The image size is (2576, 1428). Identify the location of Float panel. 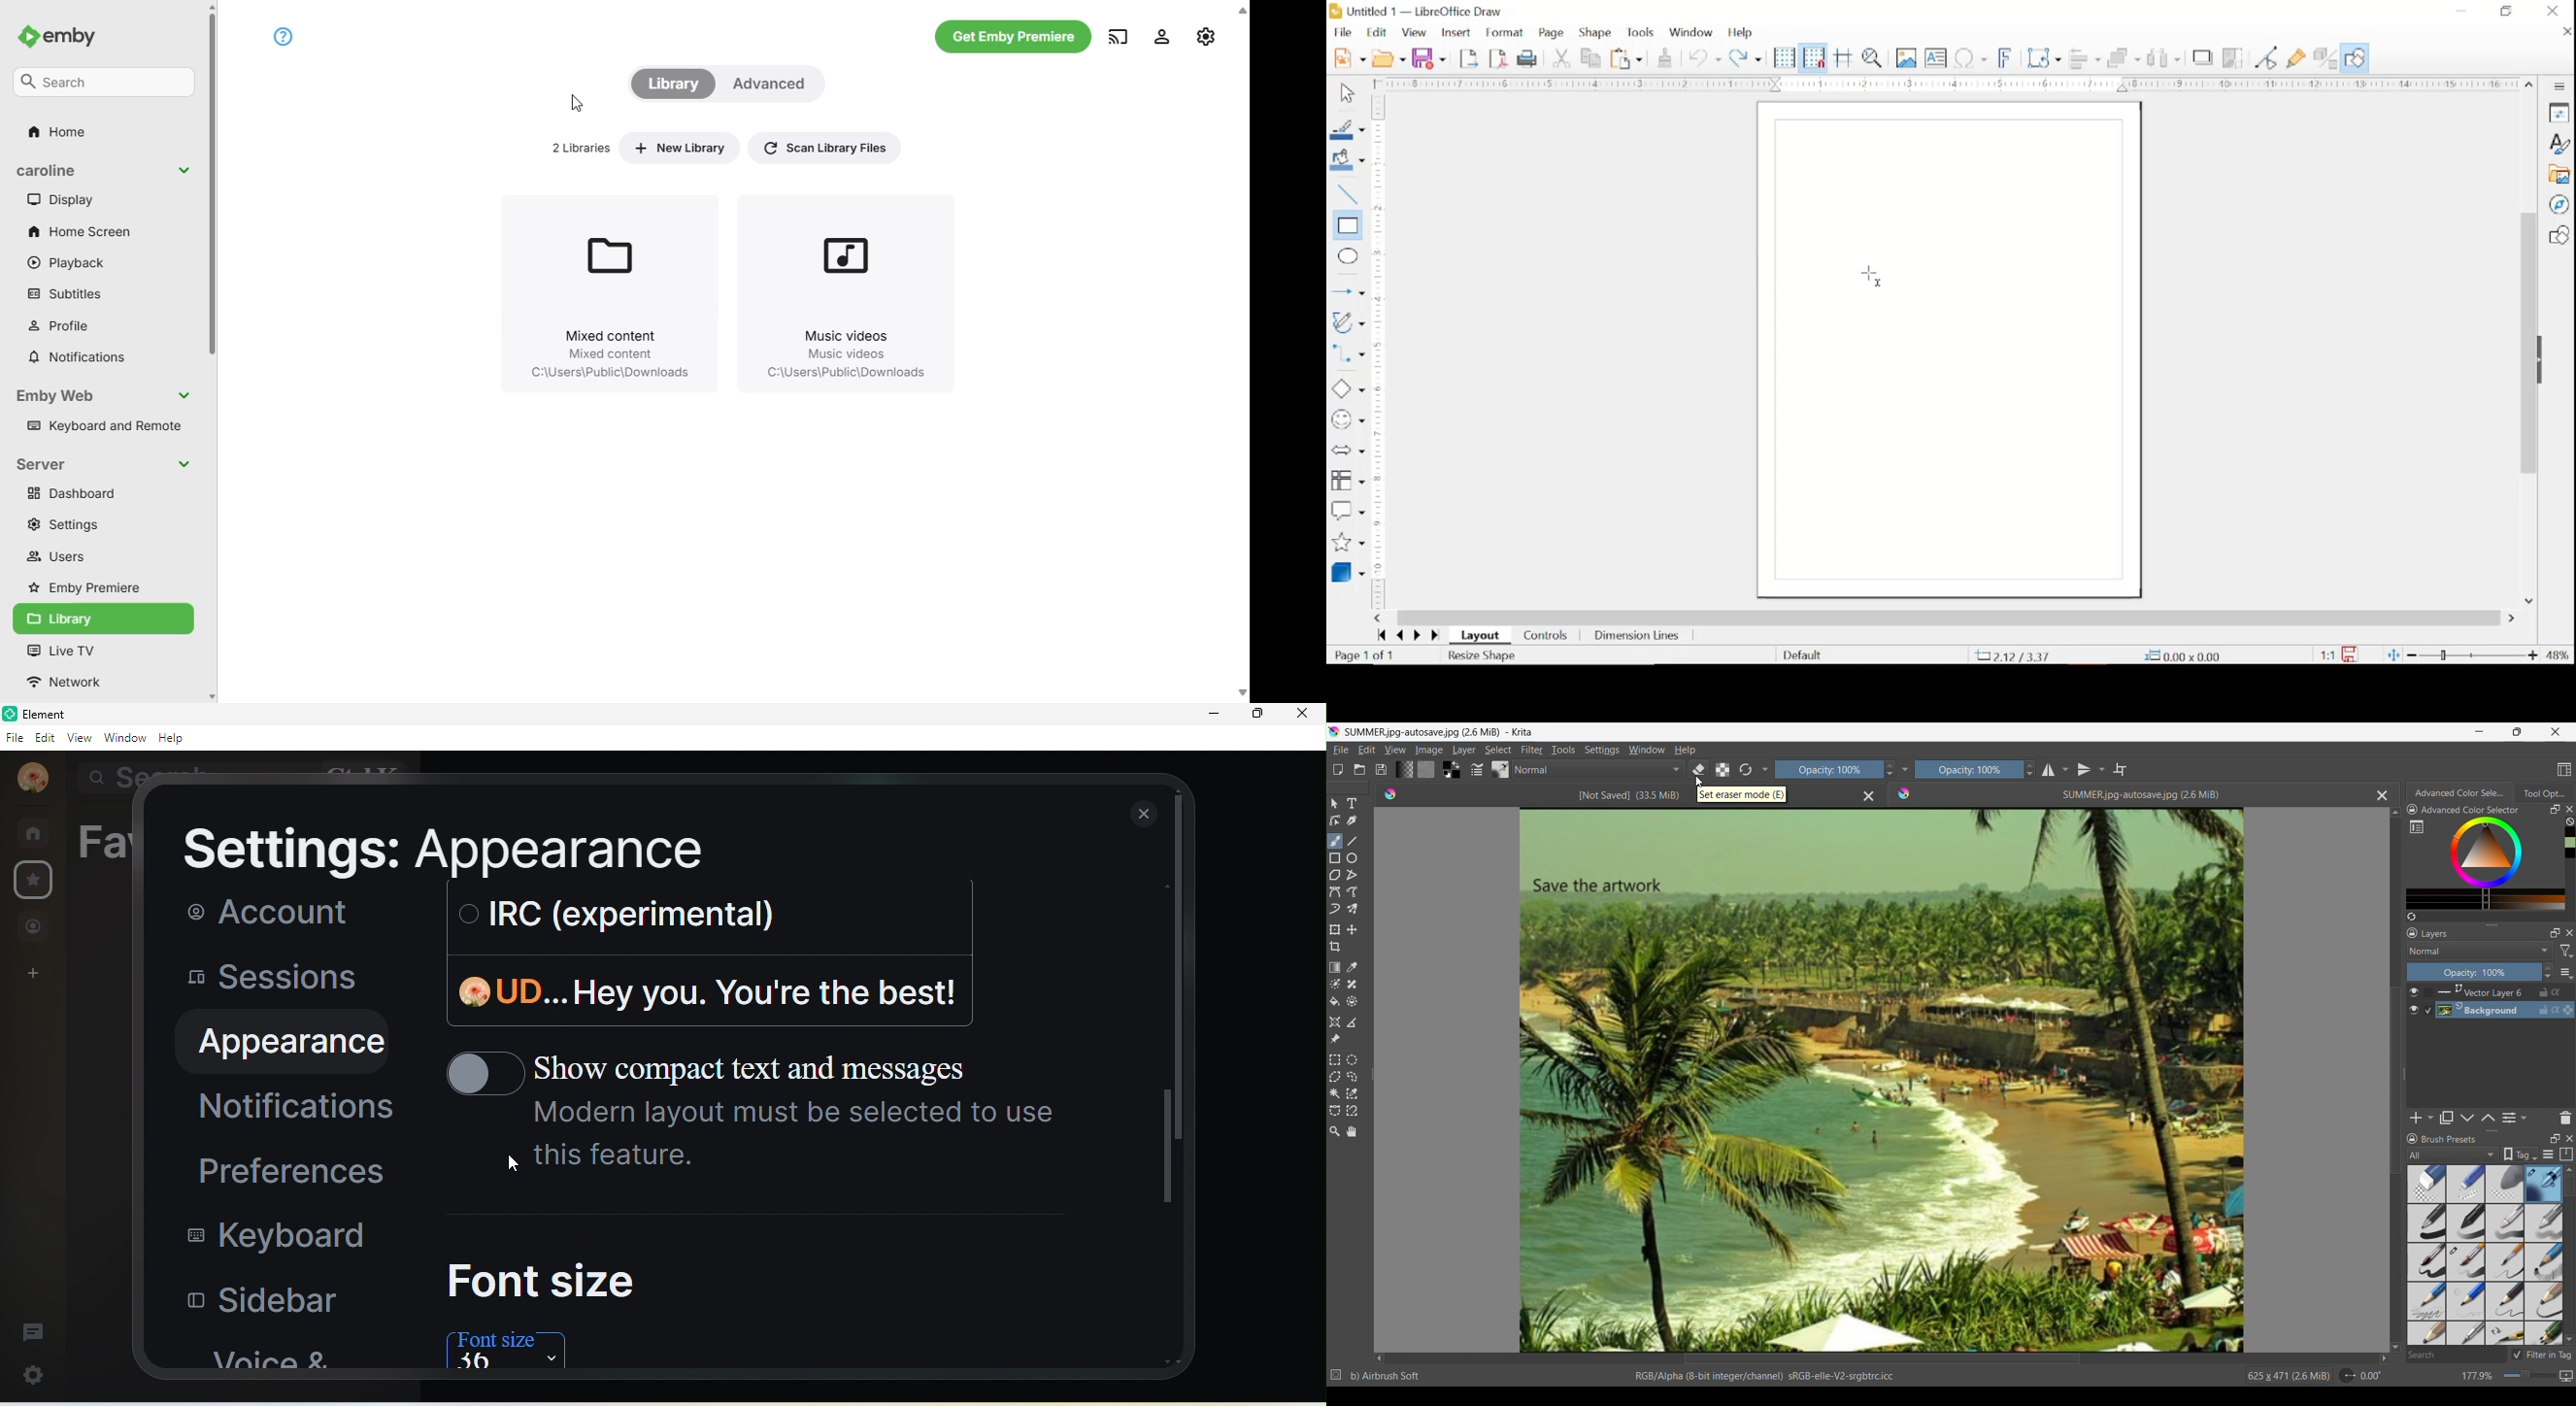
(2553, 1139).